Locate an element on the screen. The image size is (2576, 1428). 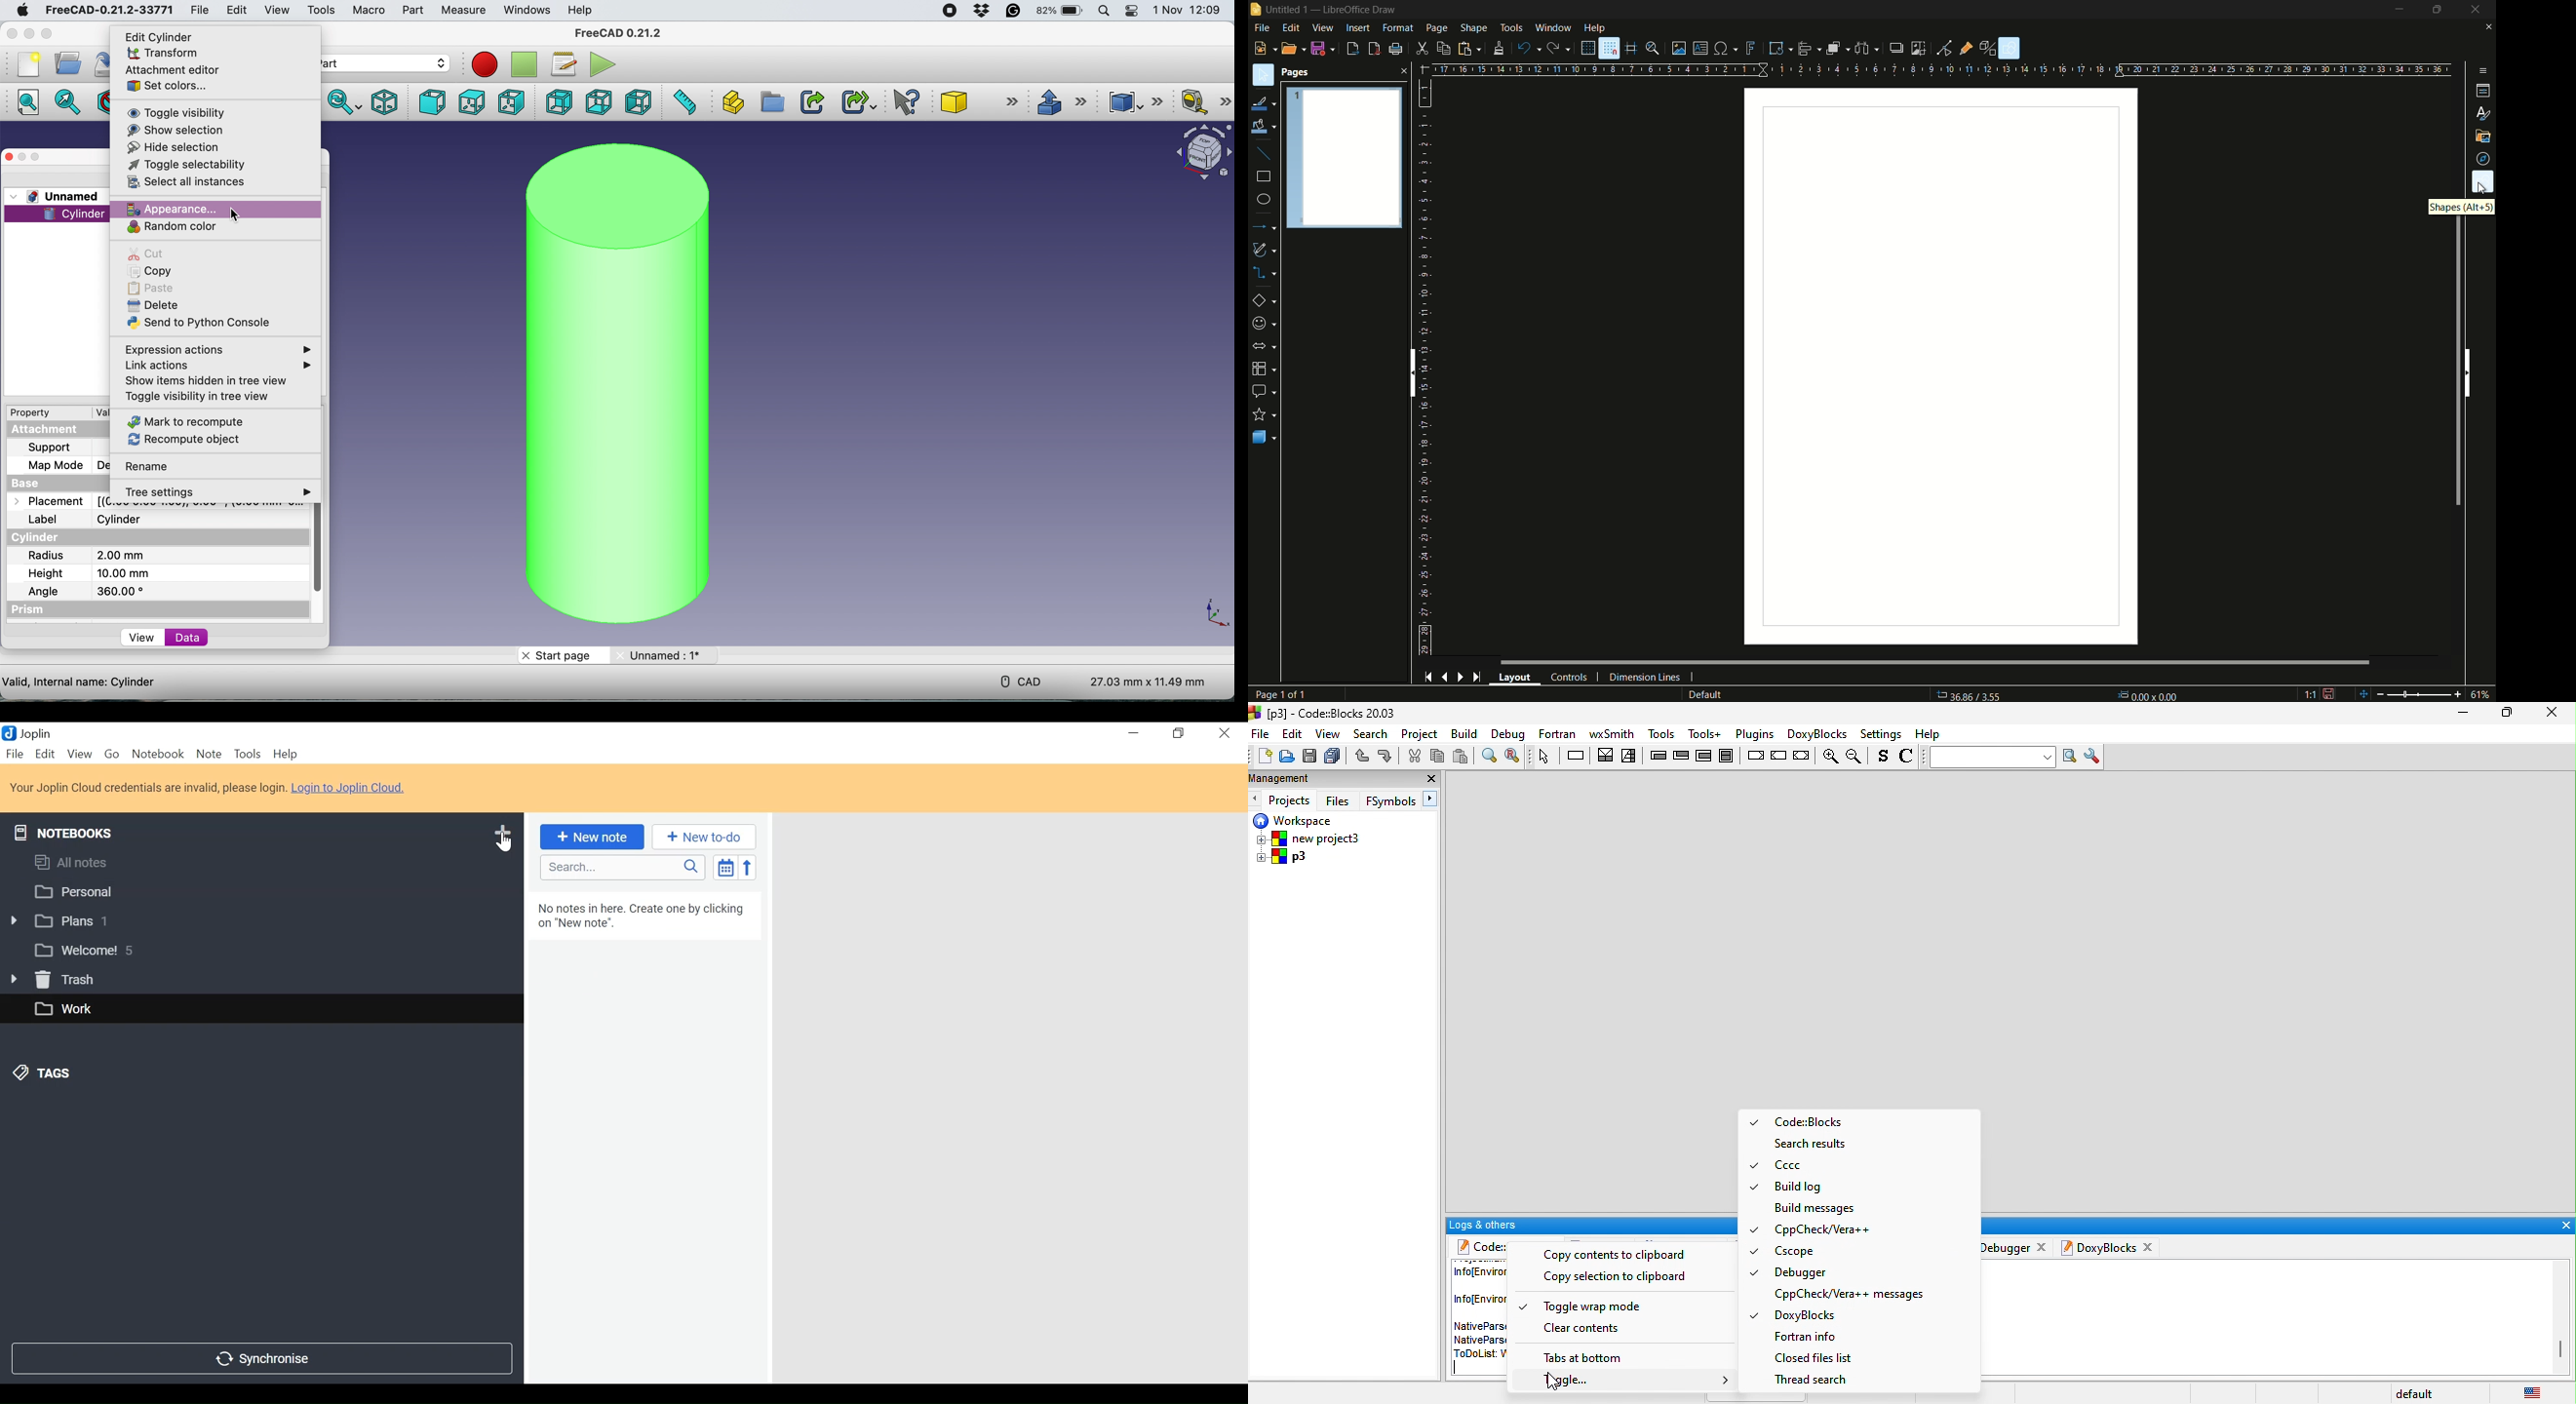
battery is located at coordinates (1061, 12).